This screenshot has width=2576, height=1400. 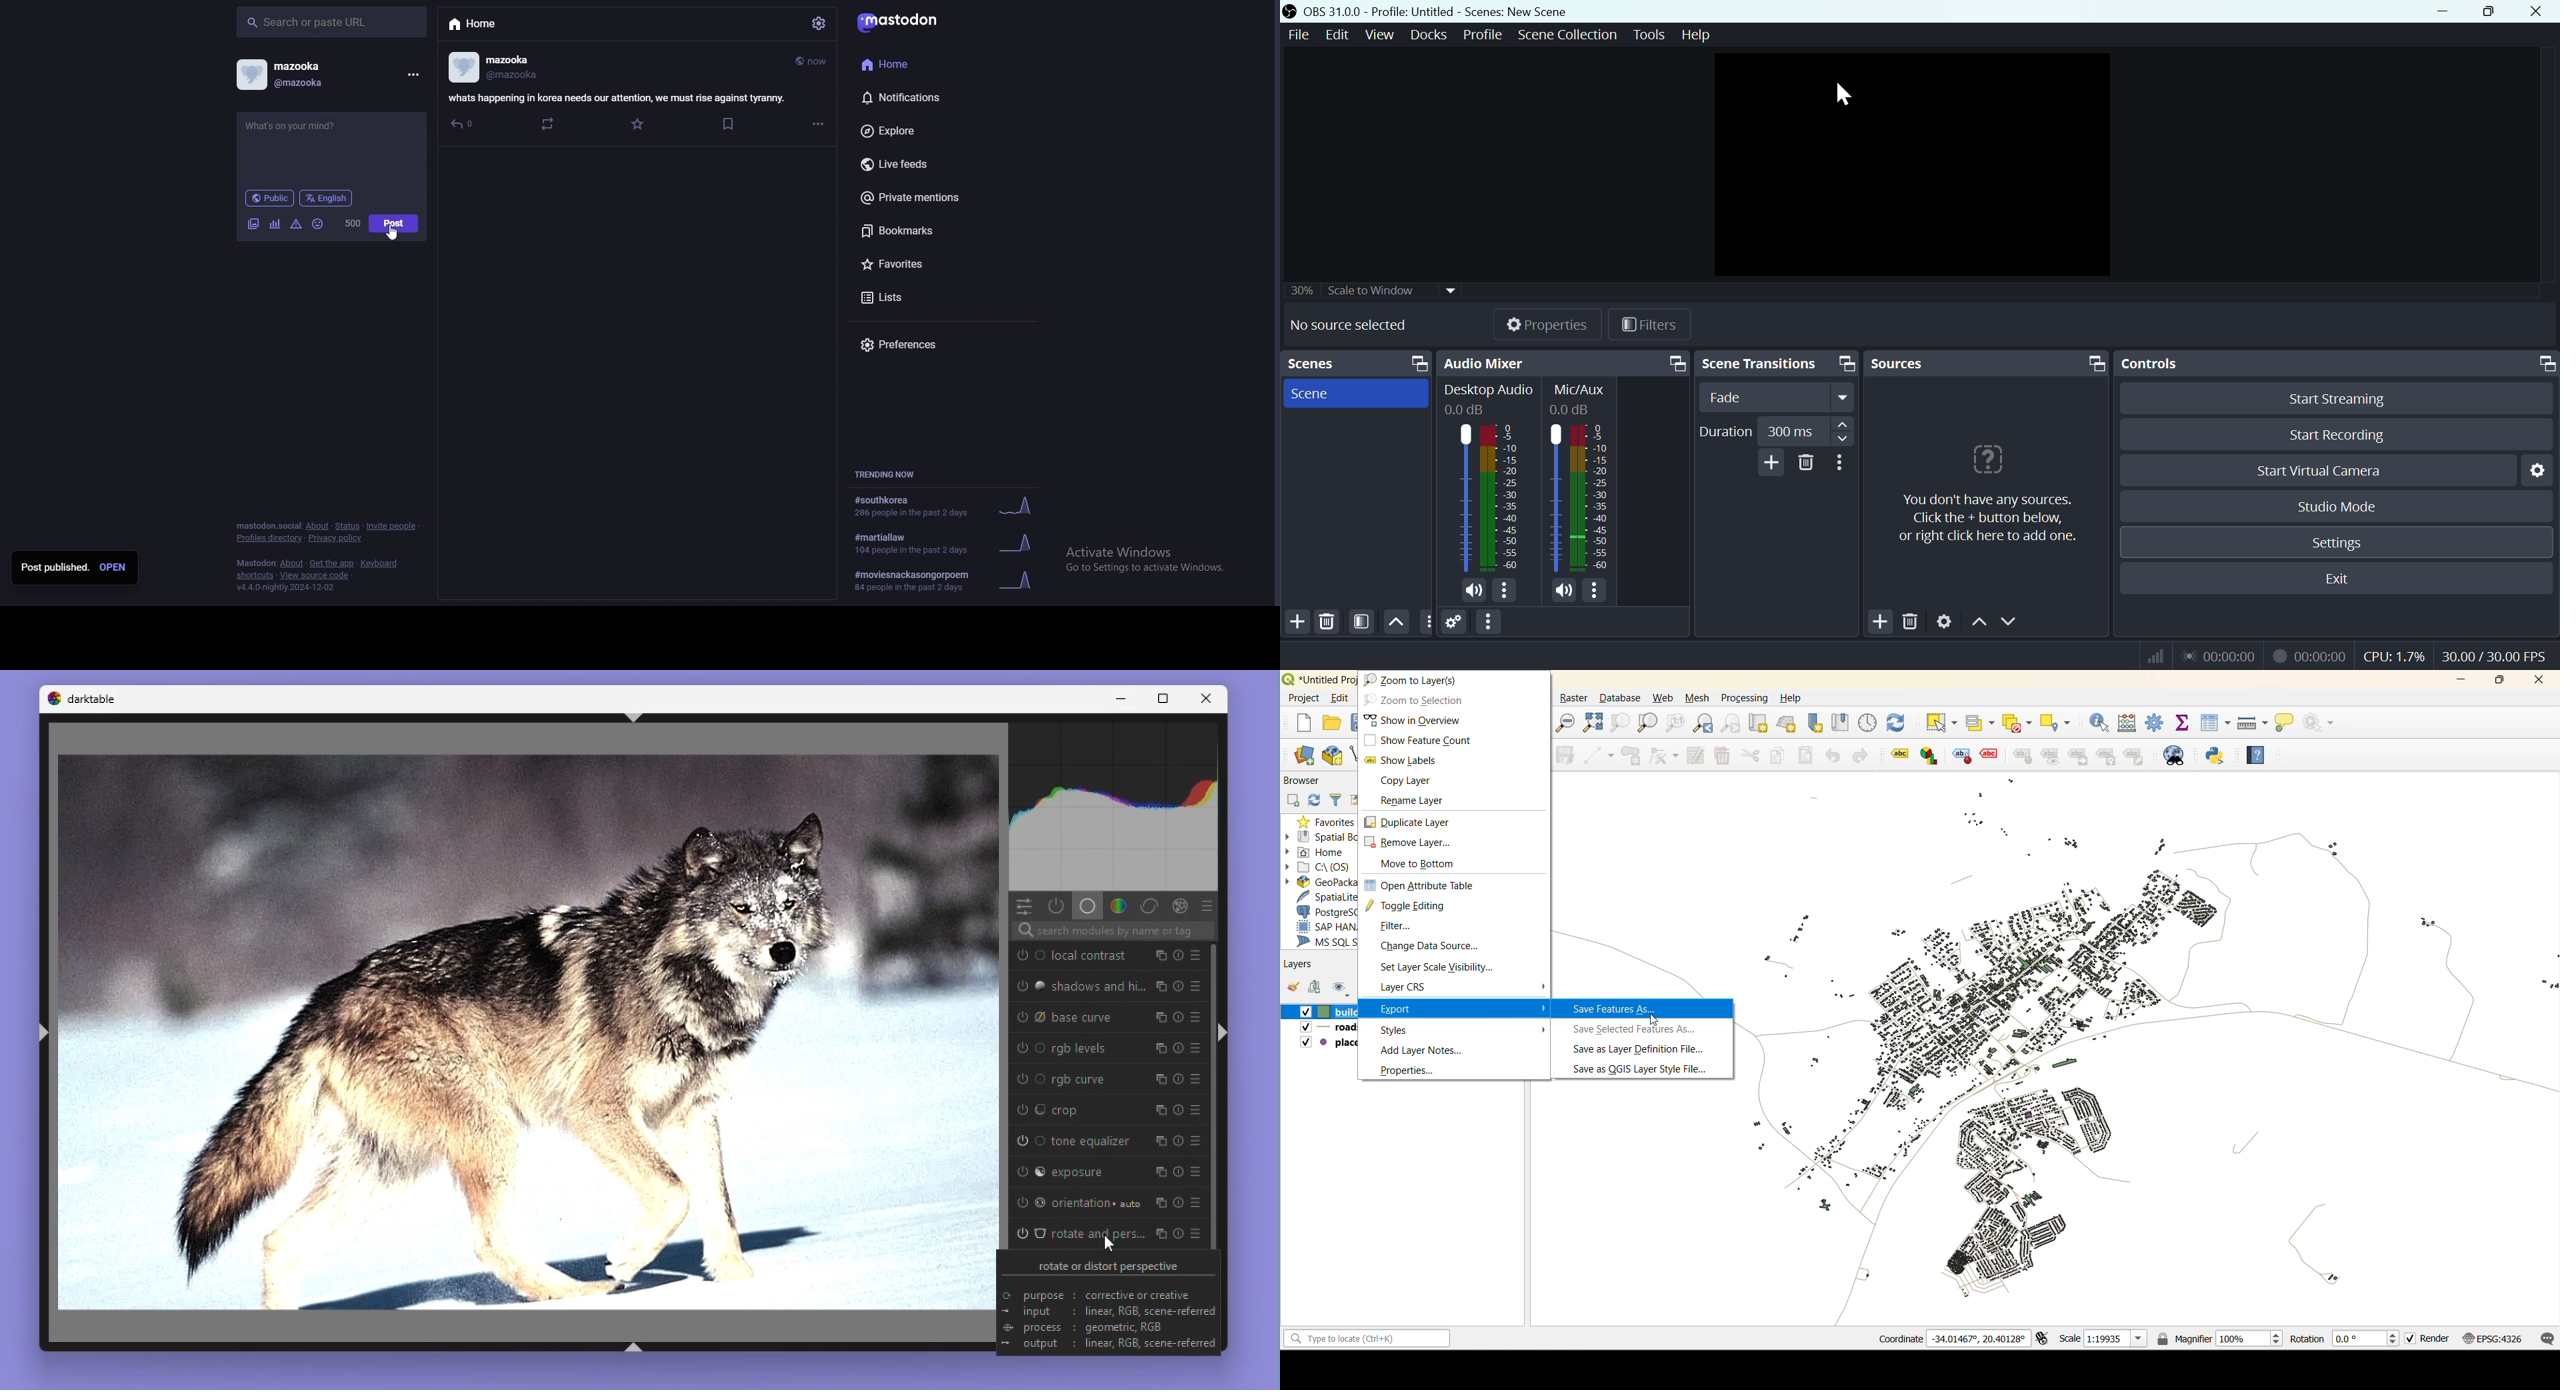 I want to click on search bar, so click(x=333, y=21).